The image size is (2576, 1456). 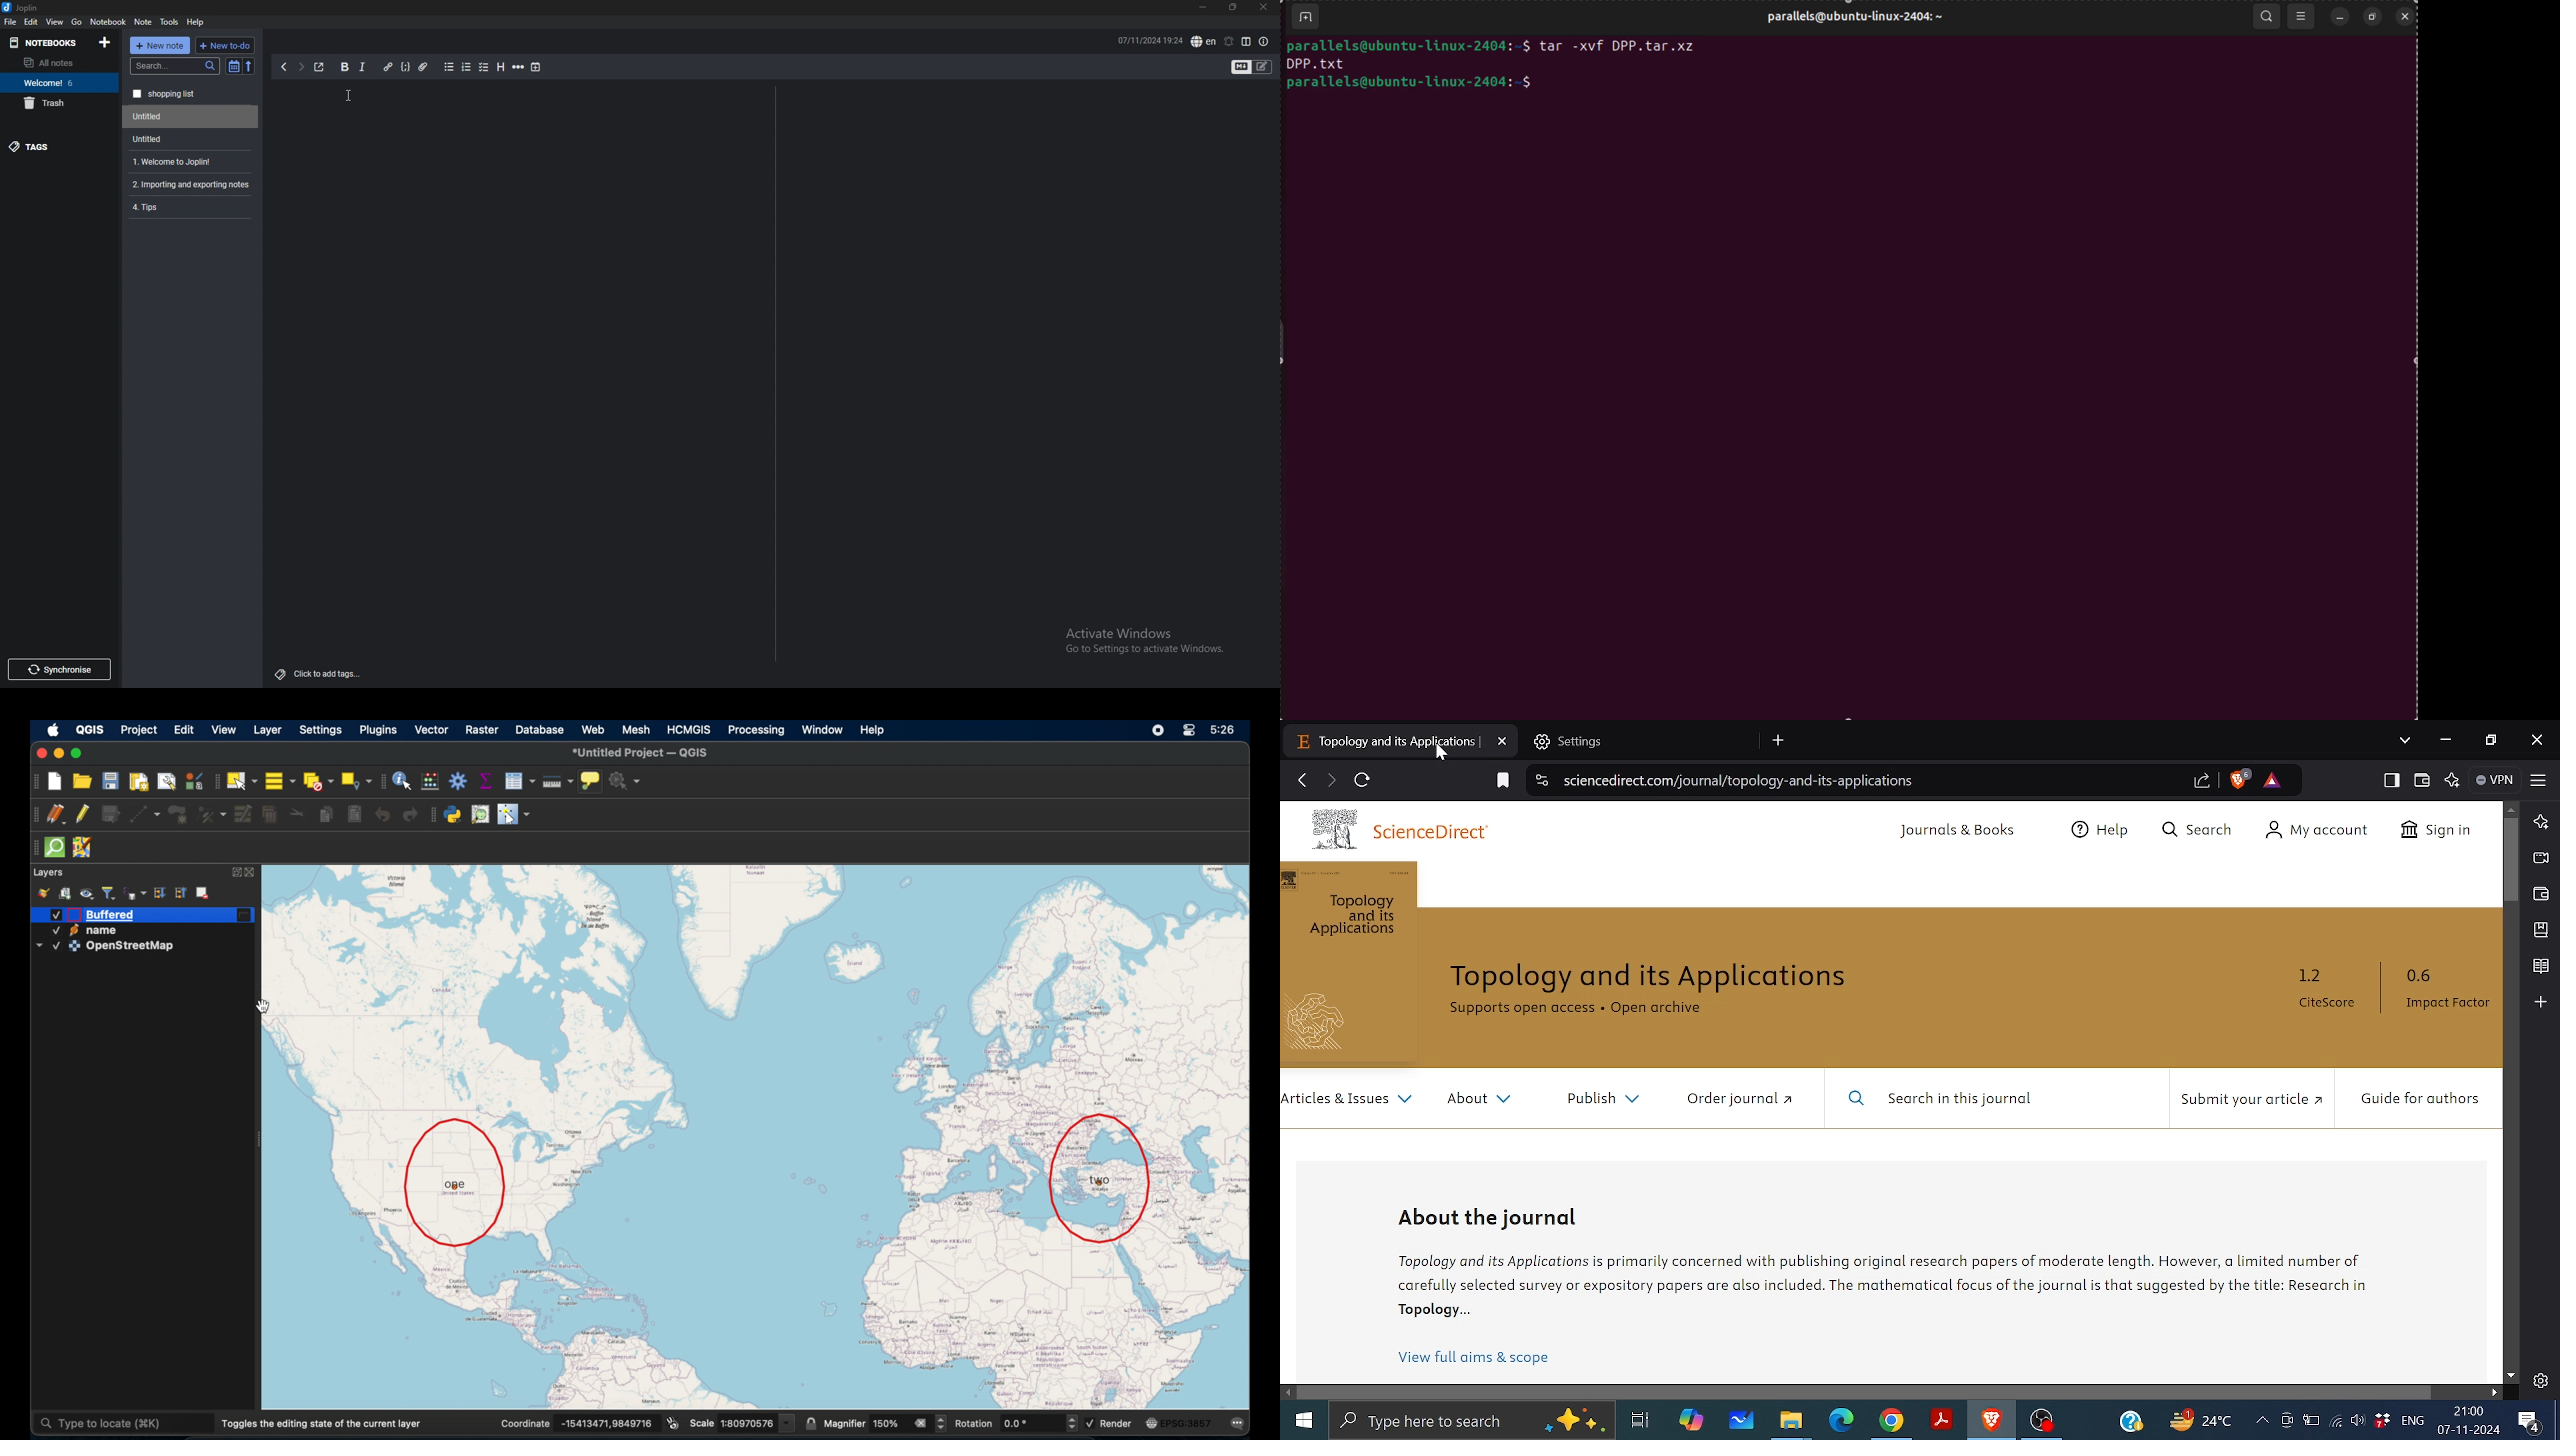 I want to click on select features by area or single click, so click(x=242, y=781).